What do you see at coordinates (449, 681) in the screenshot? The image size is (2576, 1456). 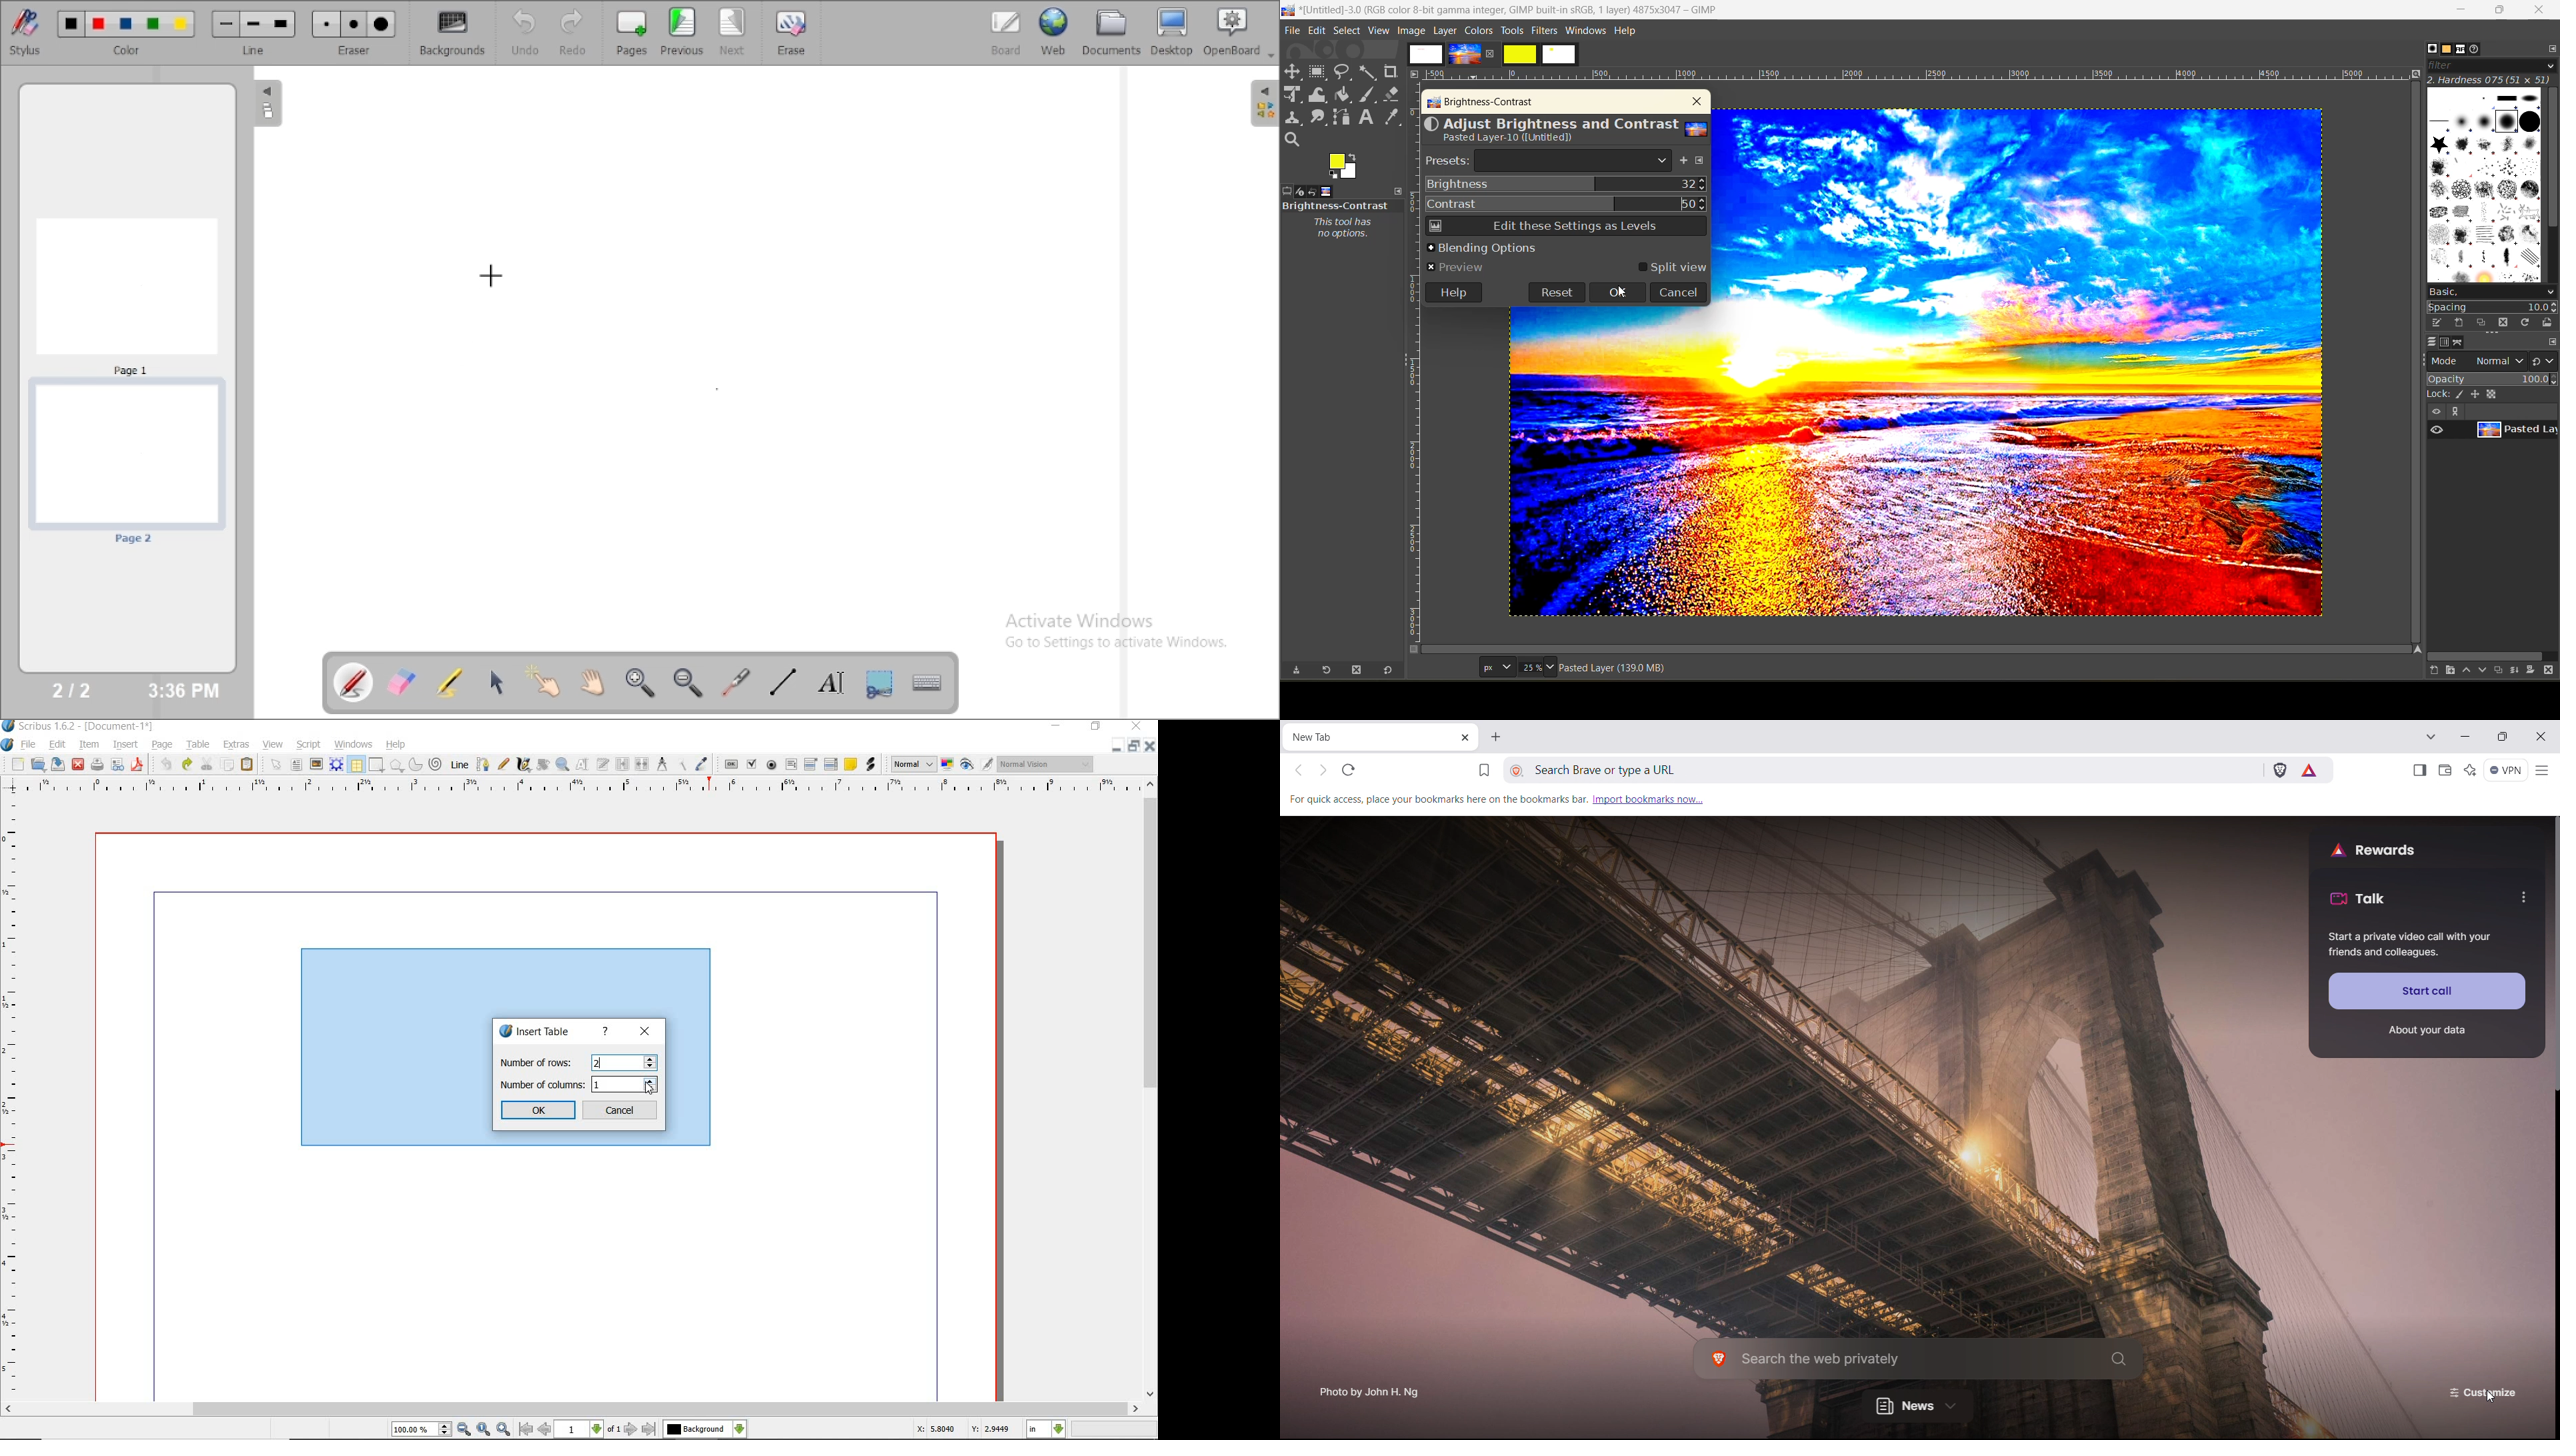 I see `highlight` at bounding box center [449, 681].